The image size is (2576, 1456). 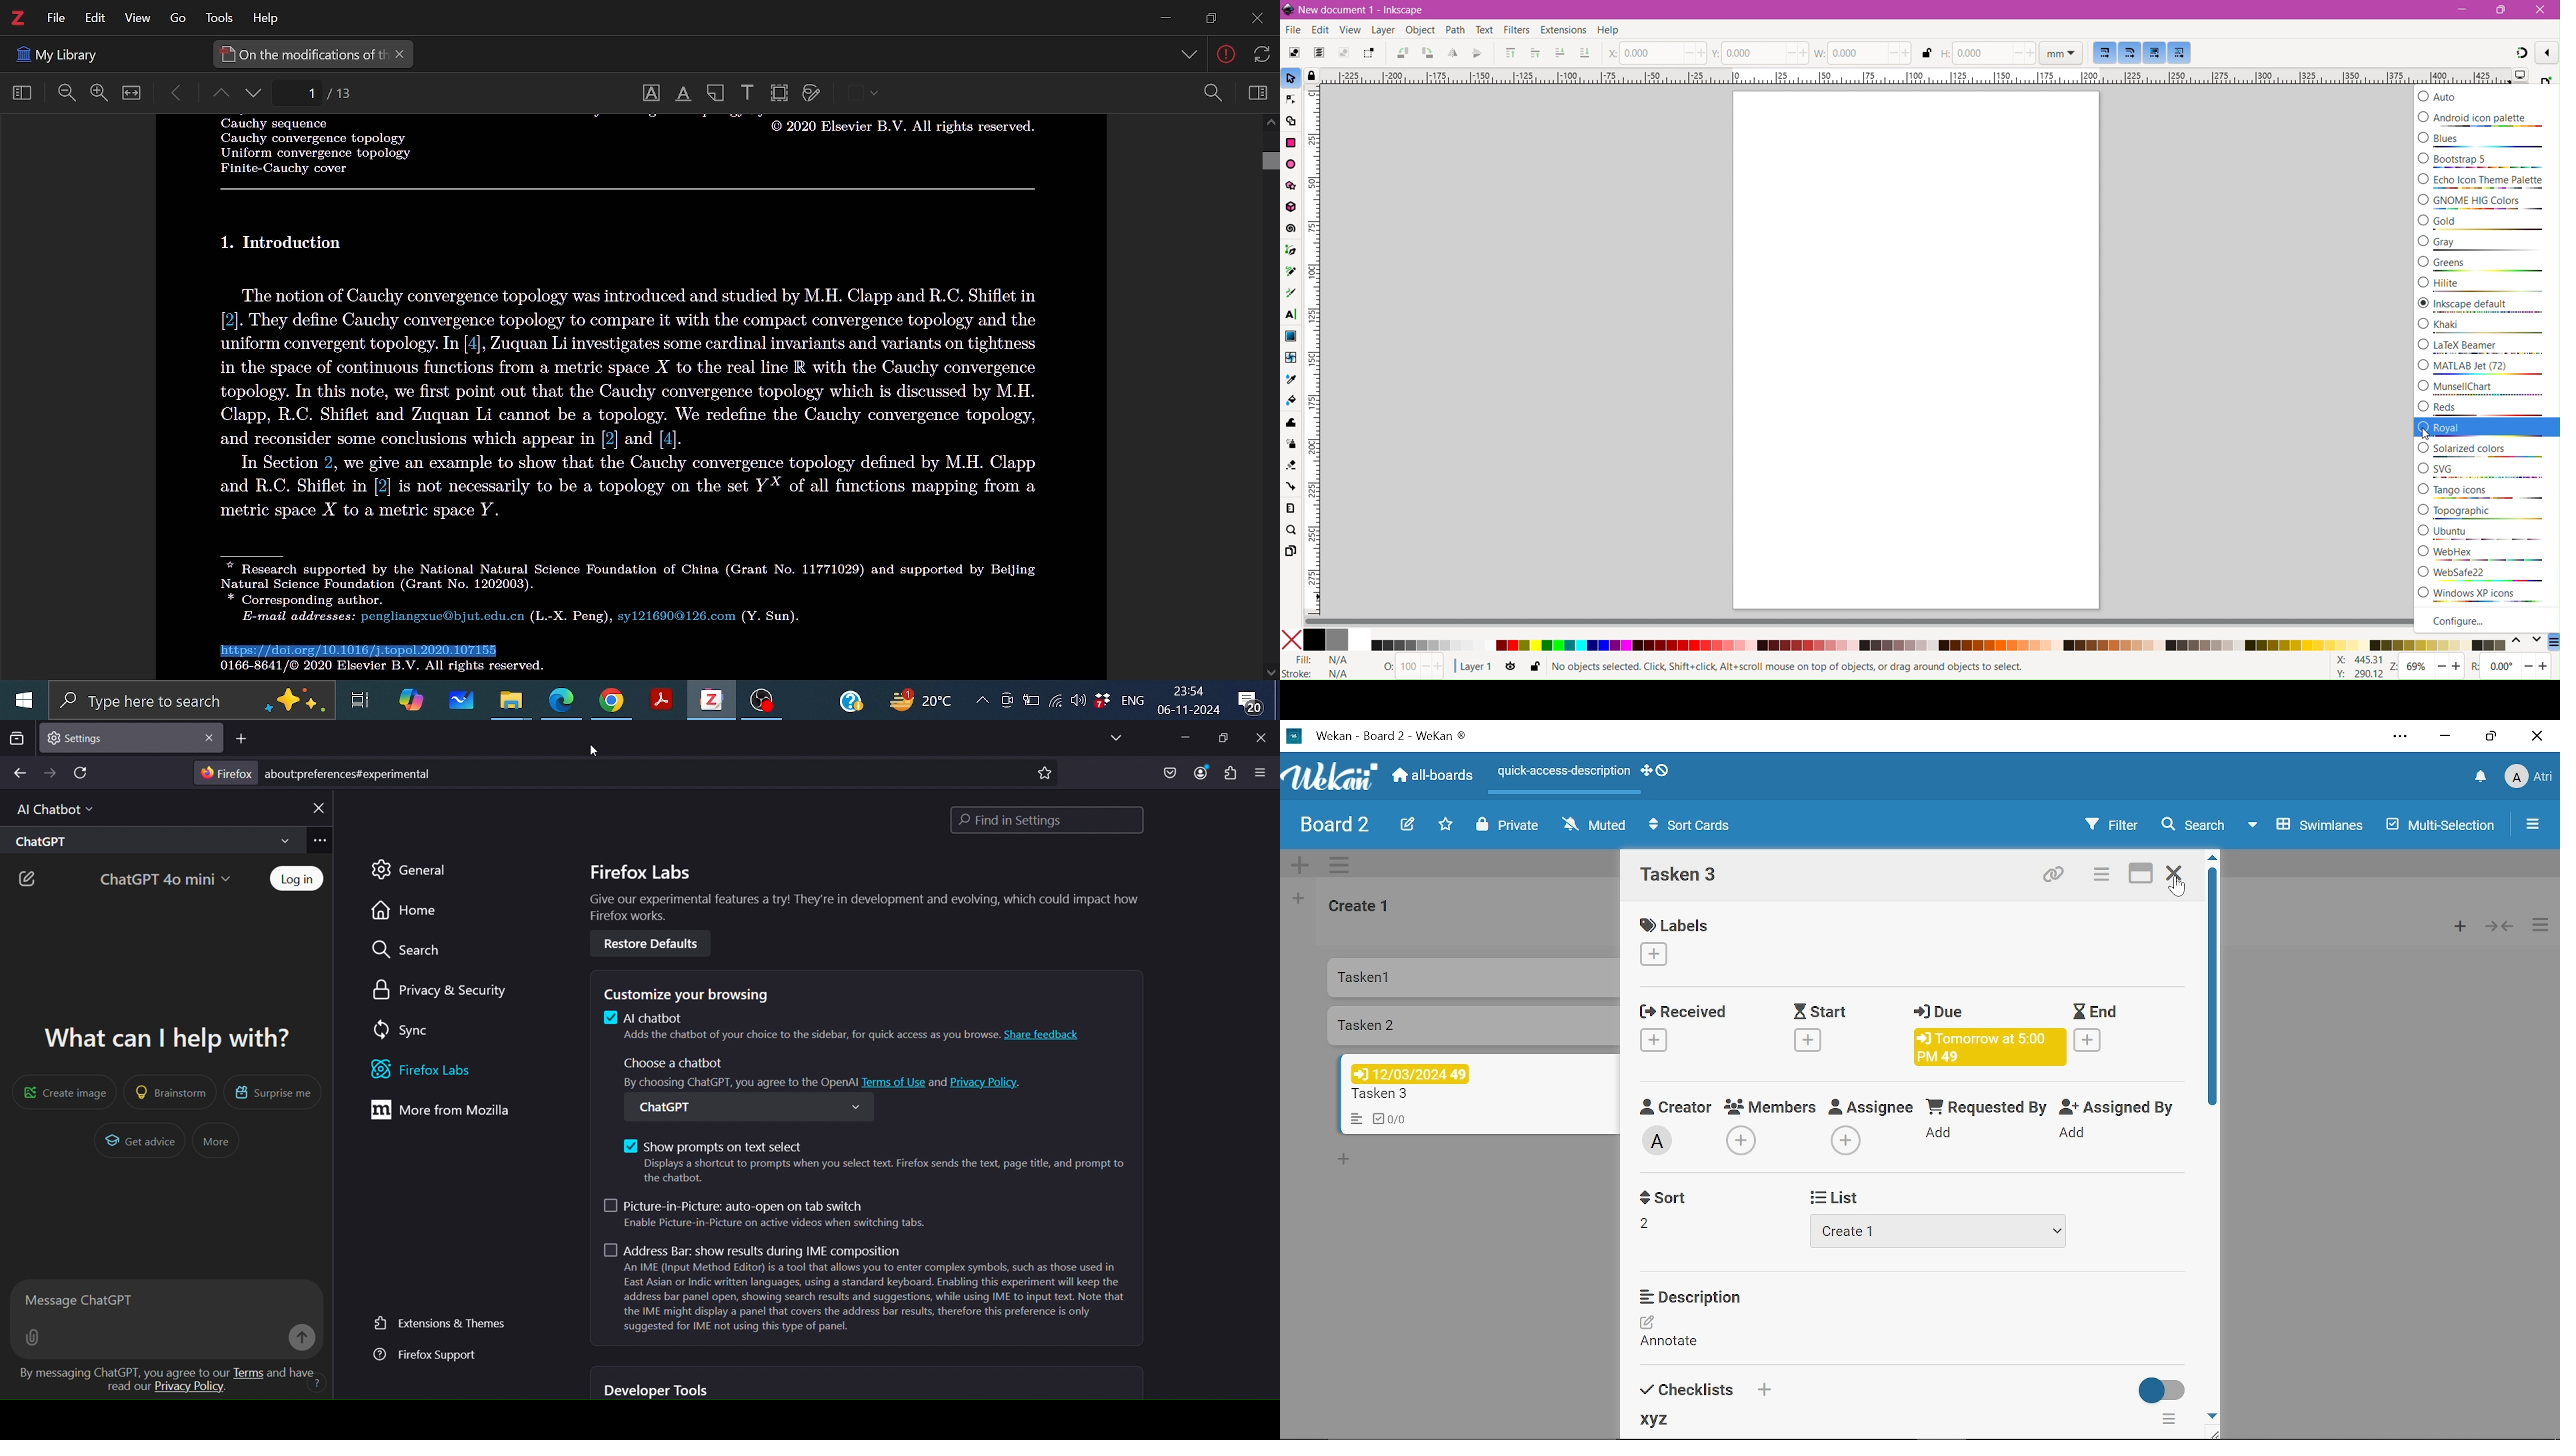 I want to click on , so click(x=625, y=588).